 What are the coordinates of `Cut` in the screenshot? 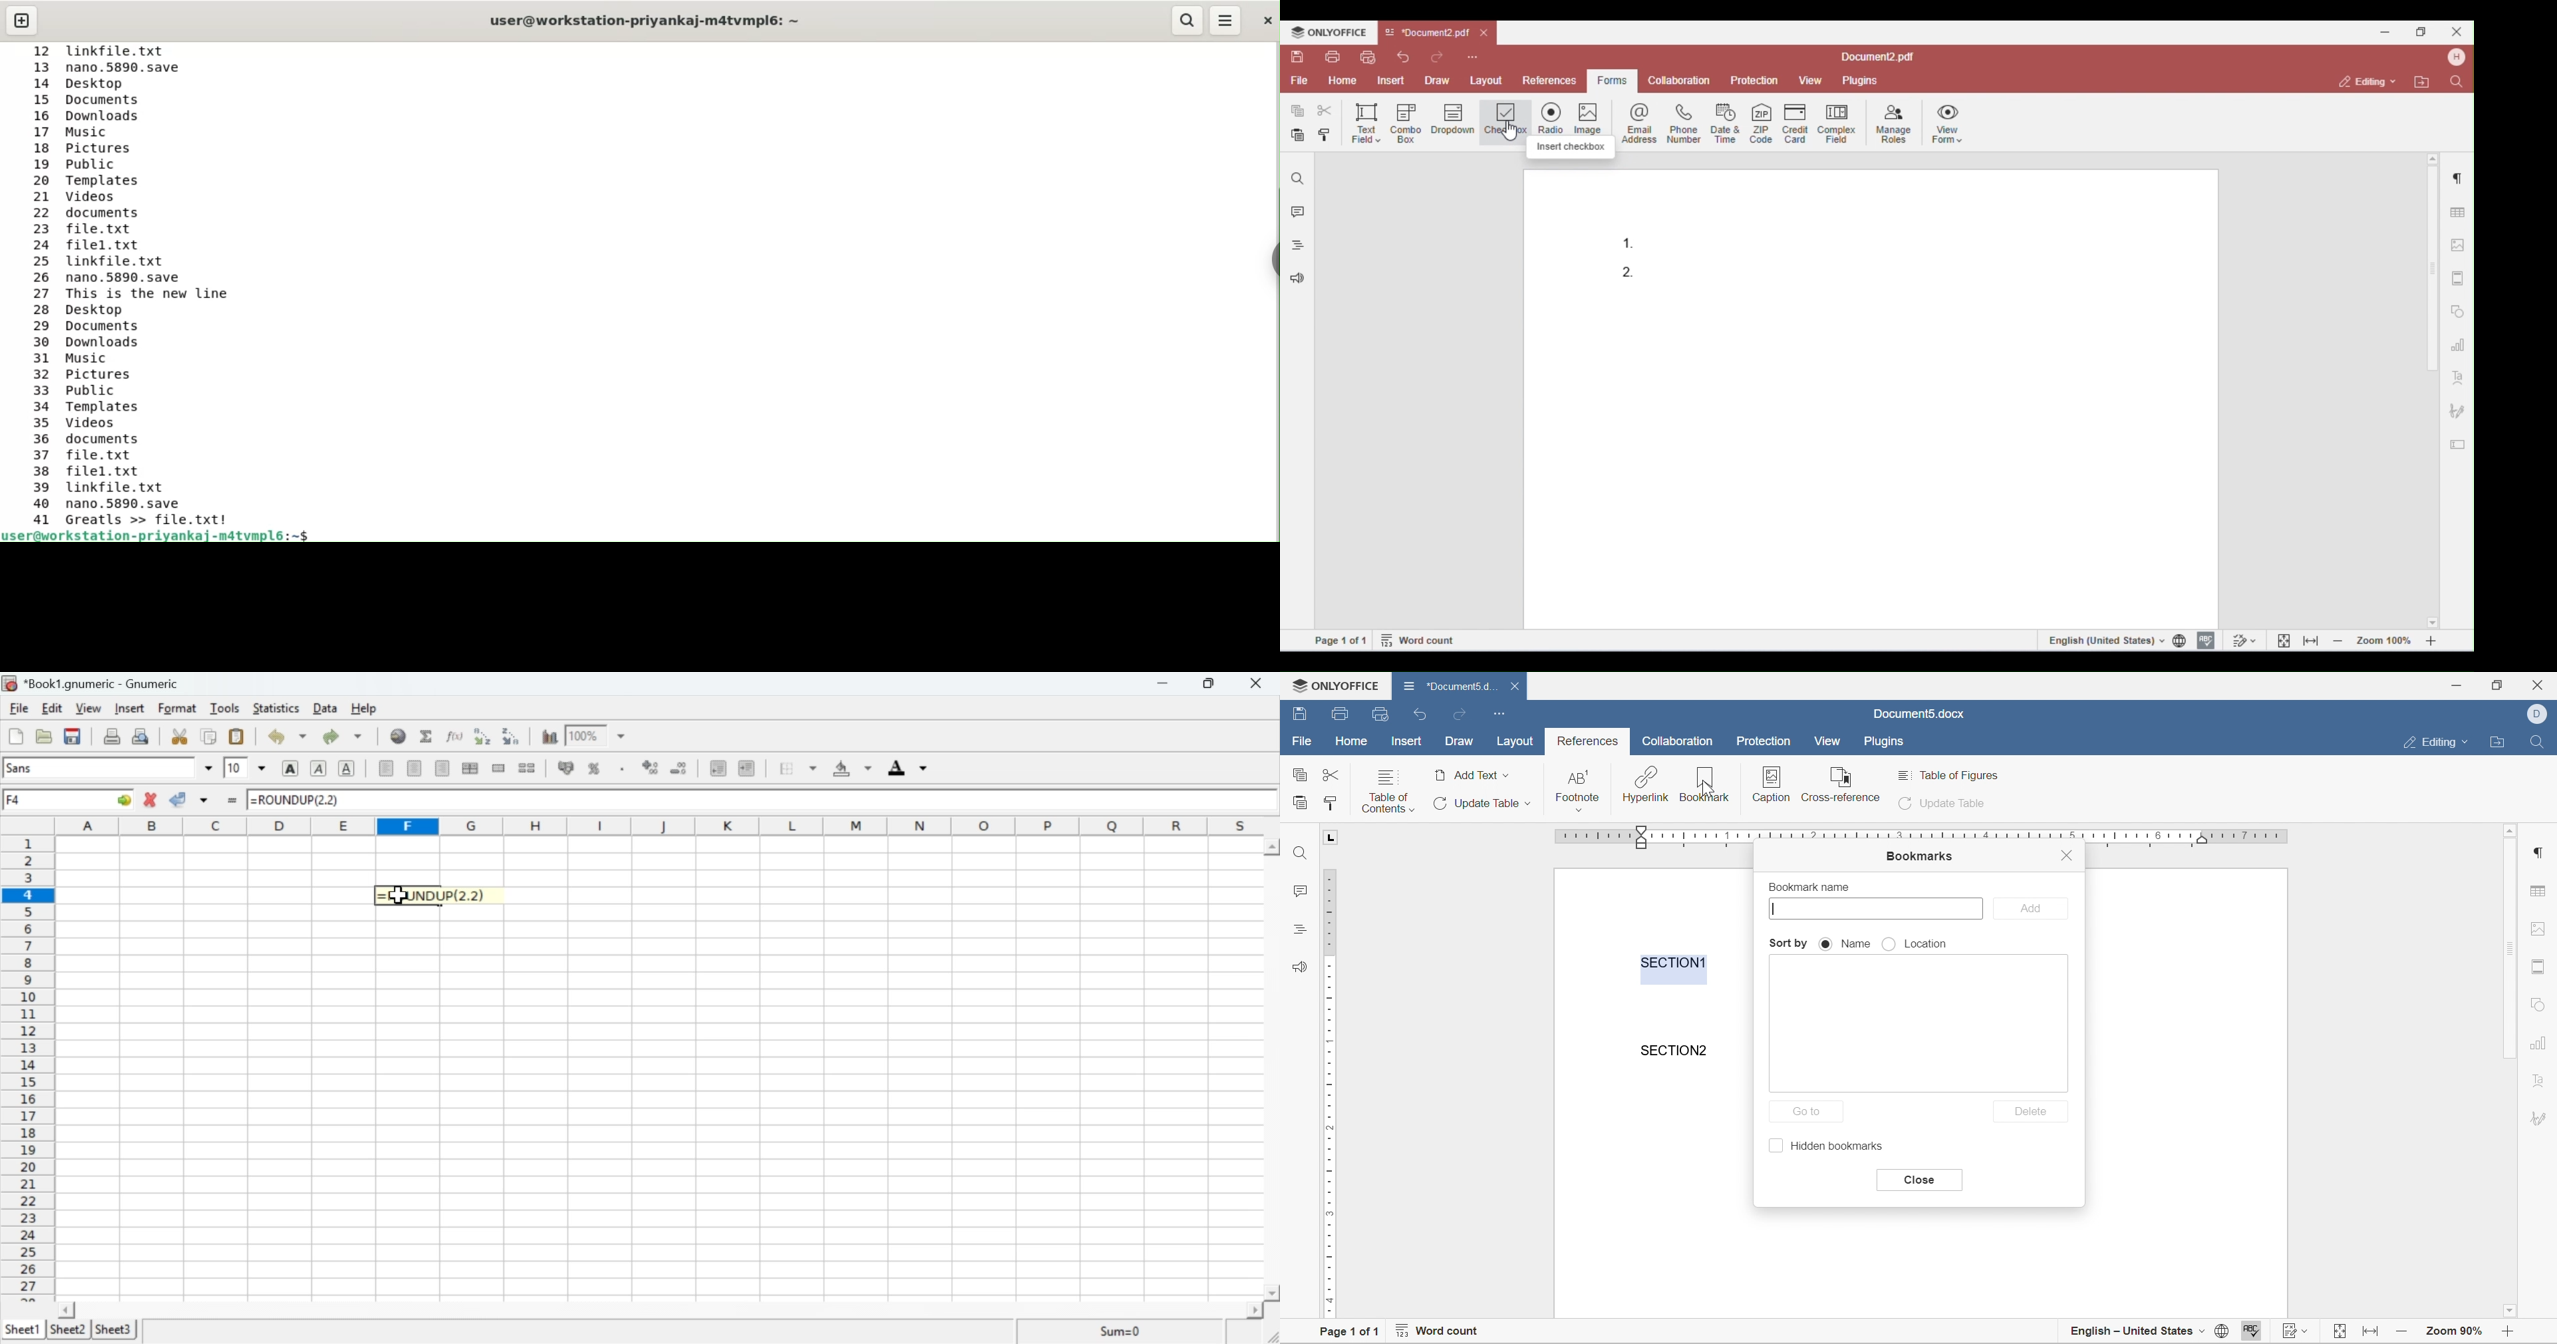 It's located at (180, 735).